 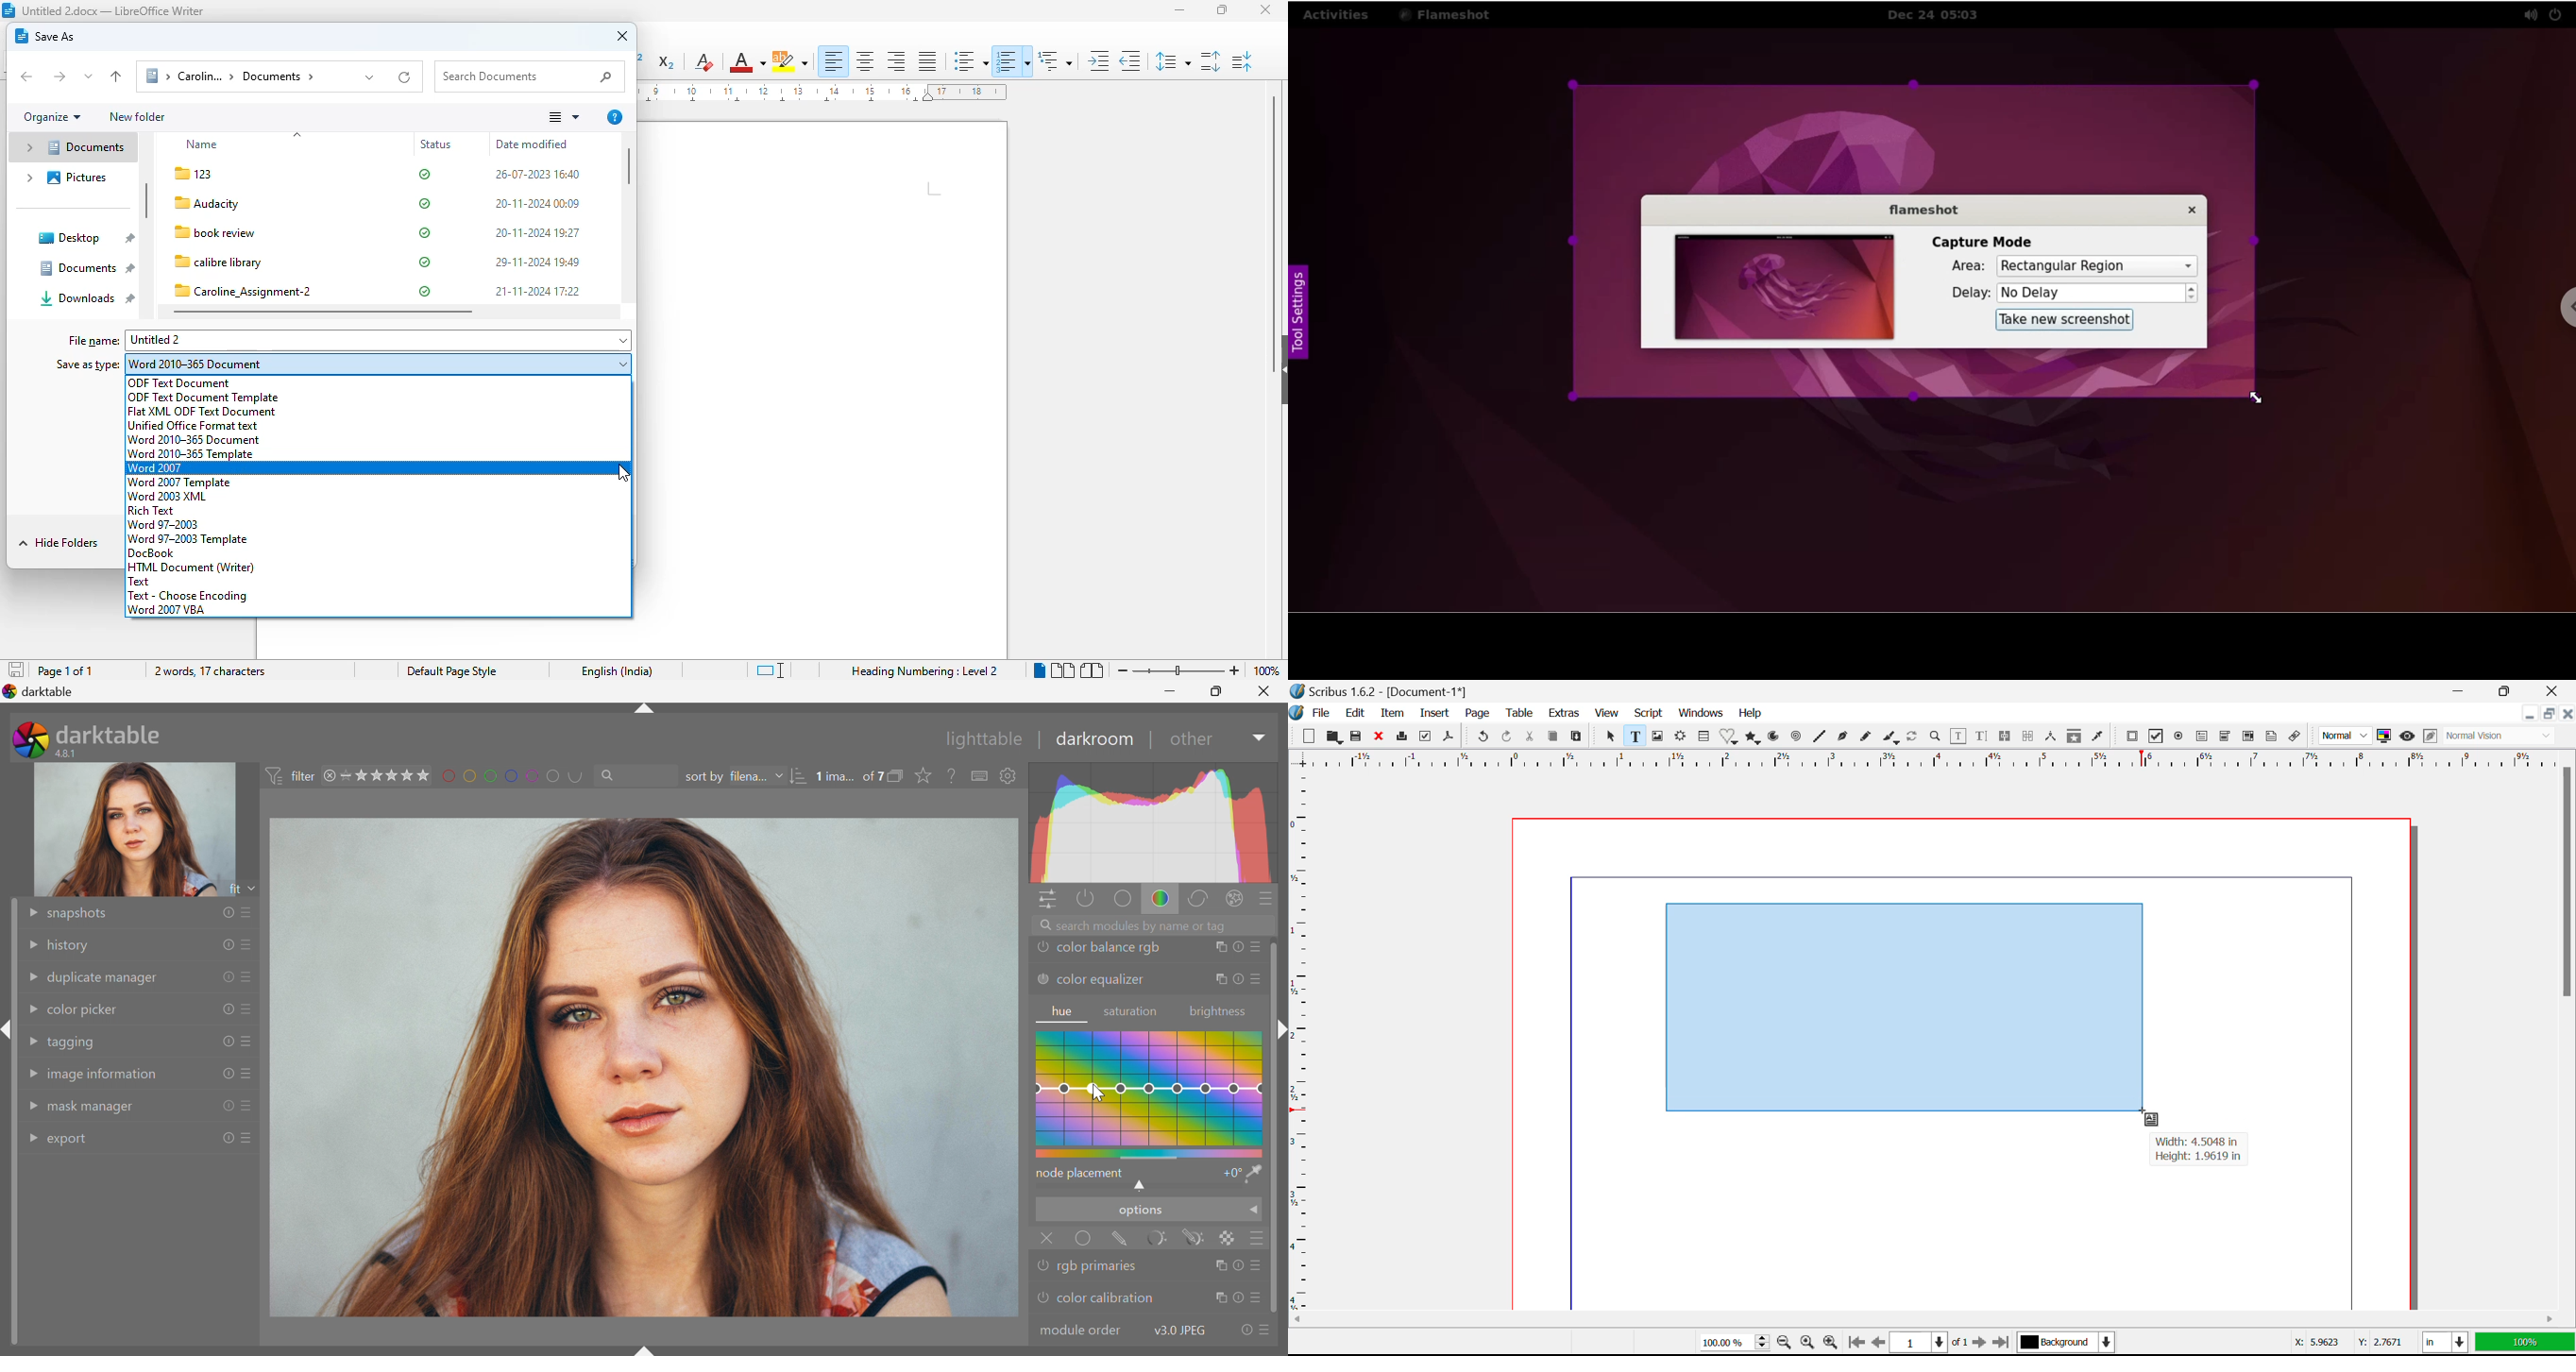 I want to click on base, so click(x=1122, y=899).